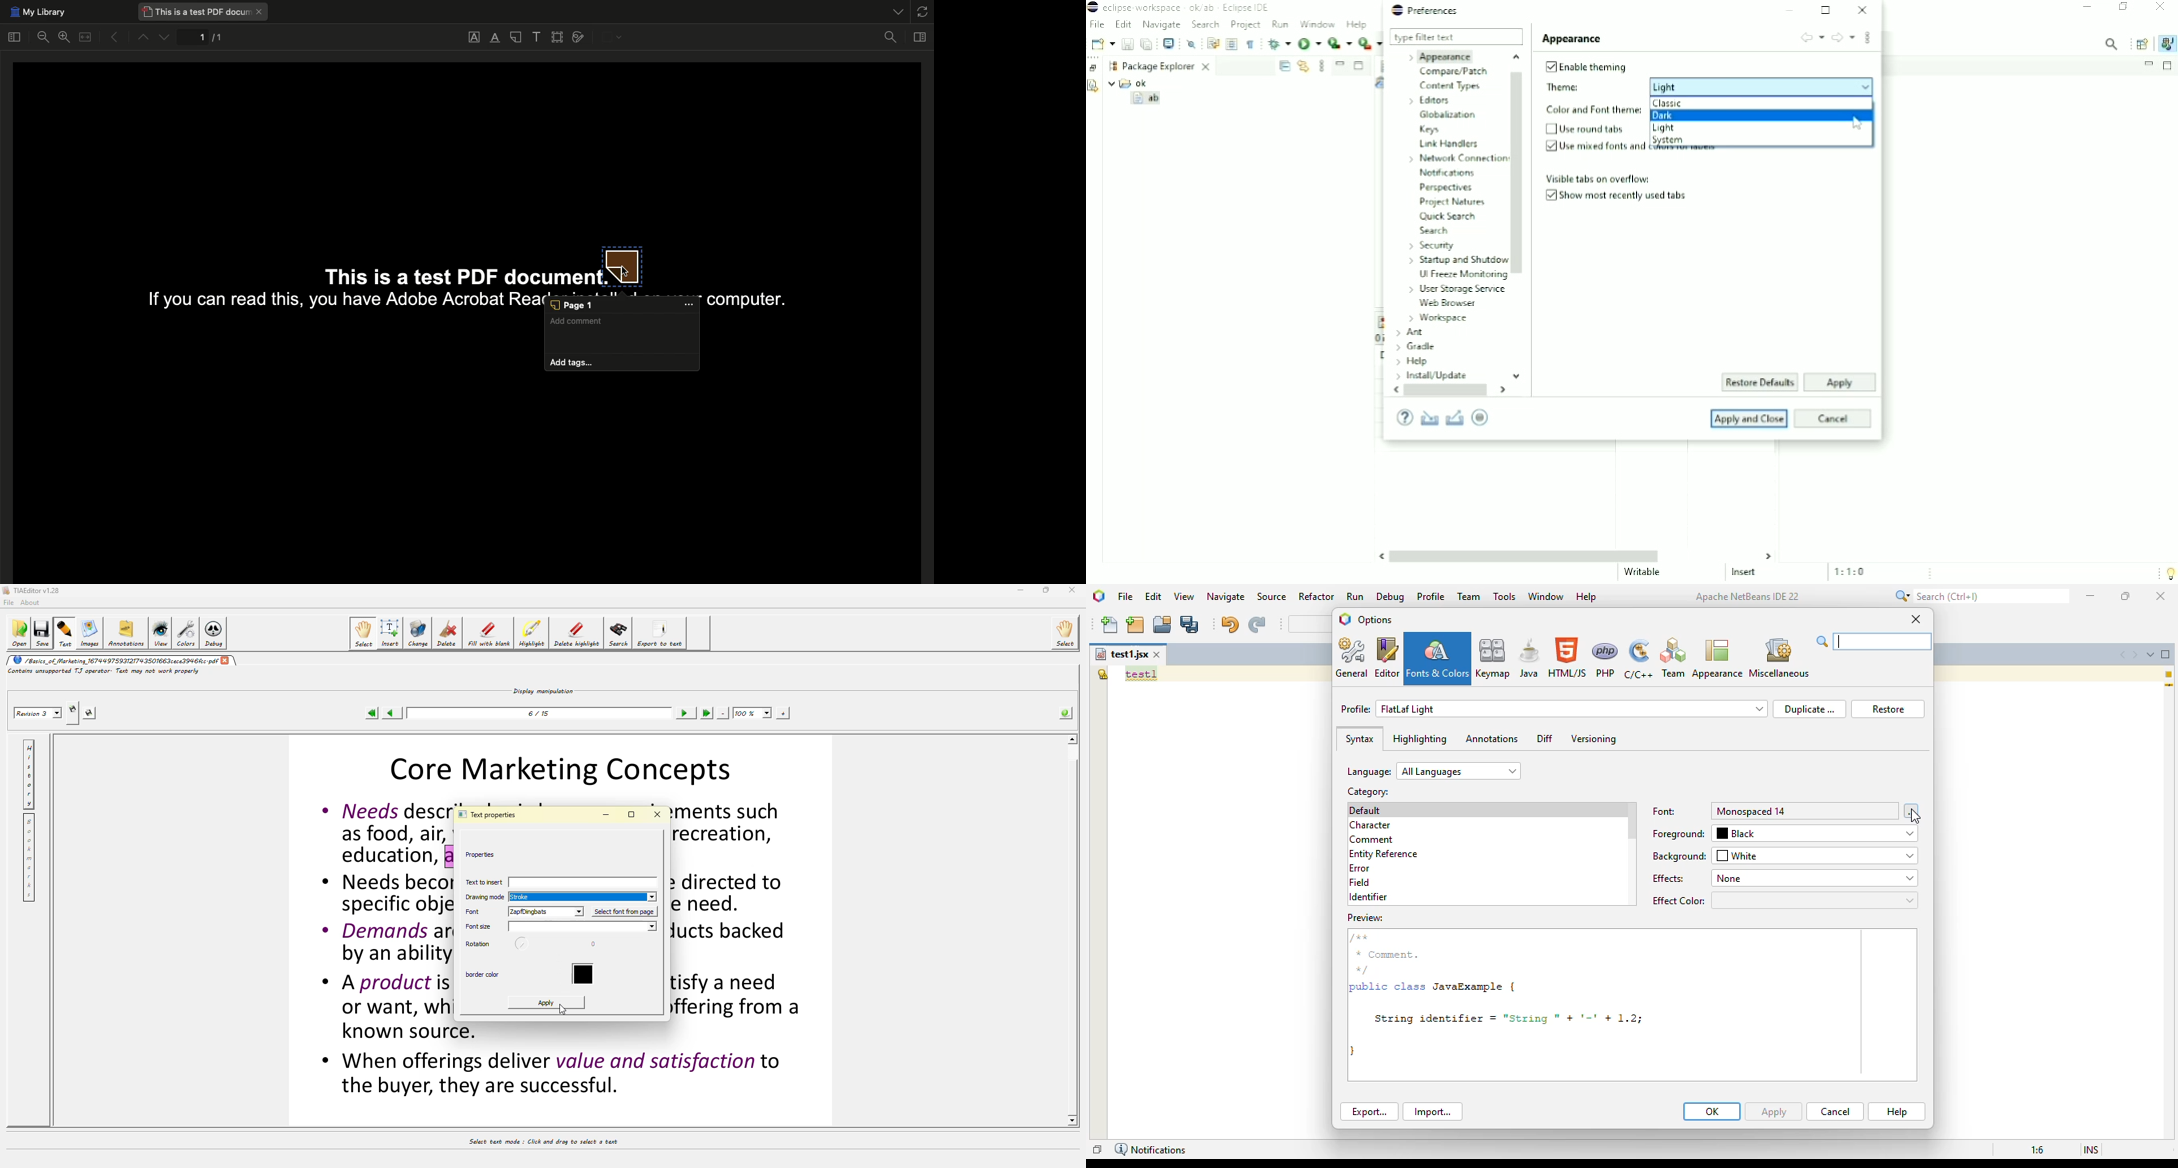  I want to click on Cursor, so click(1858, 124).